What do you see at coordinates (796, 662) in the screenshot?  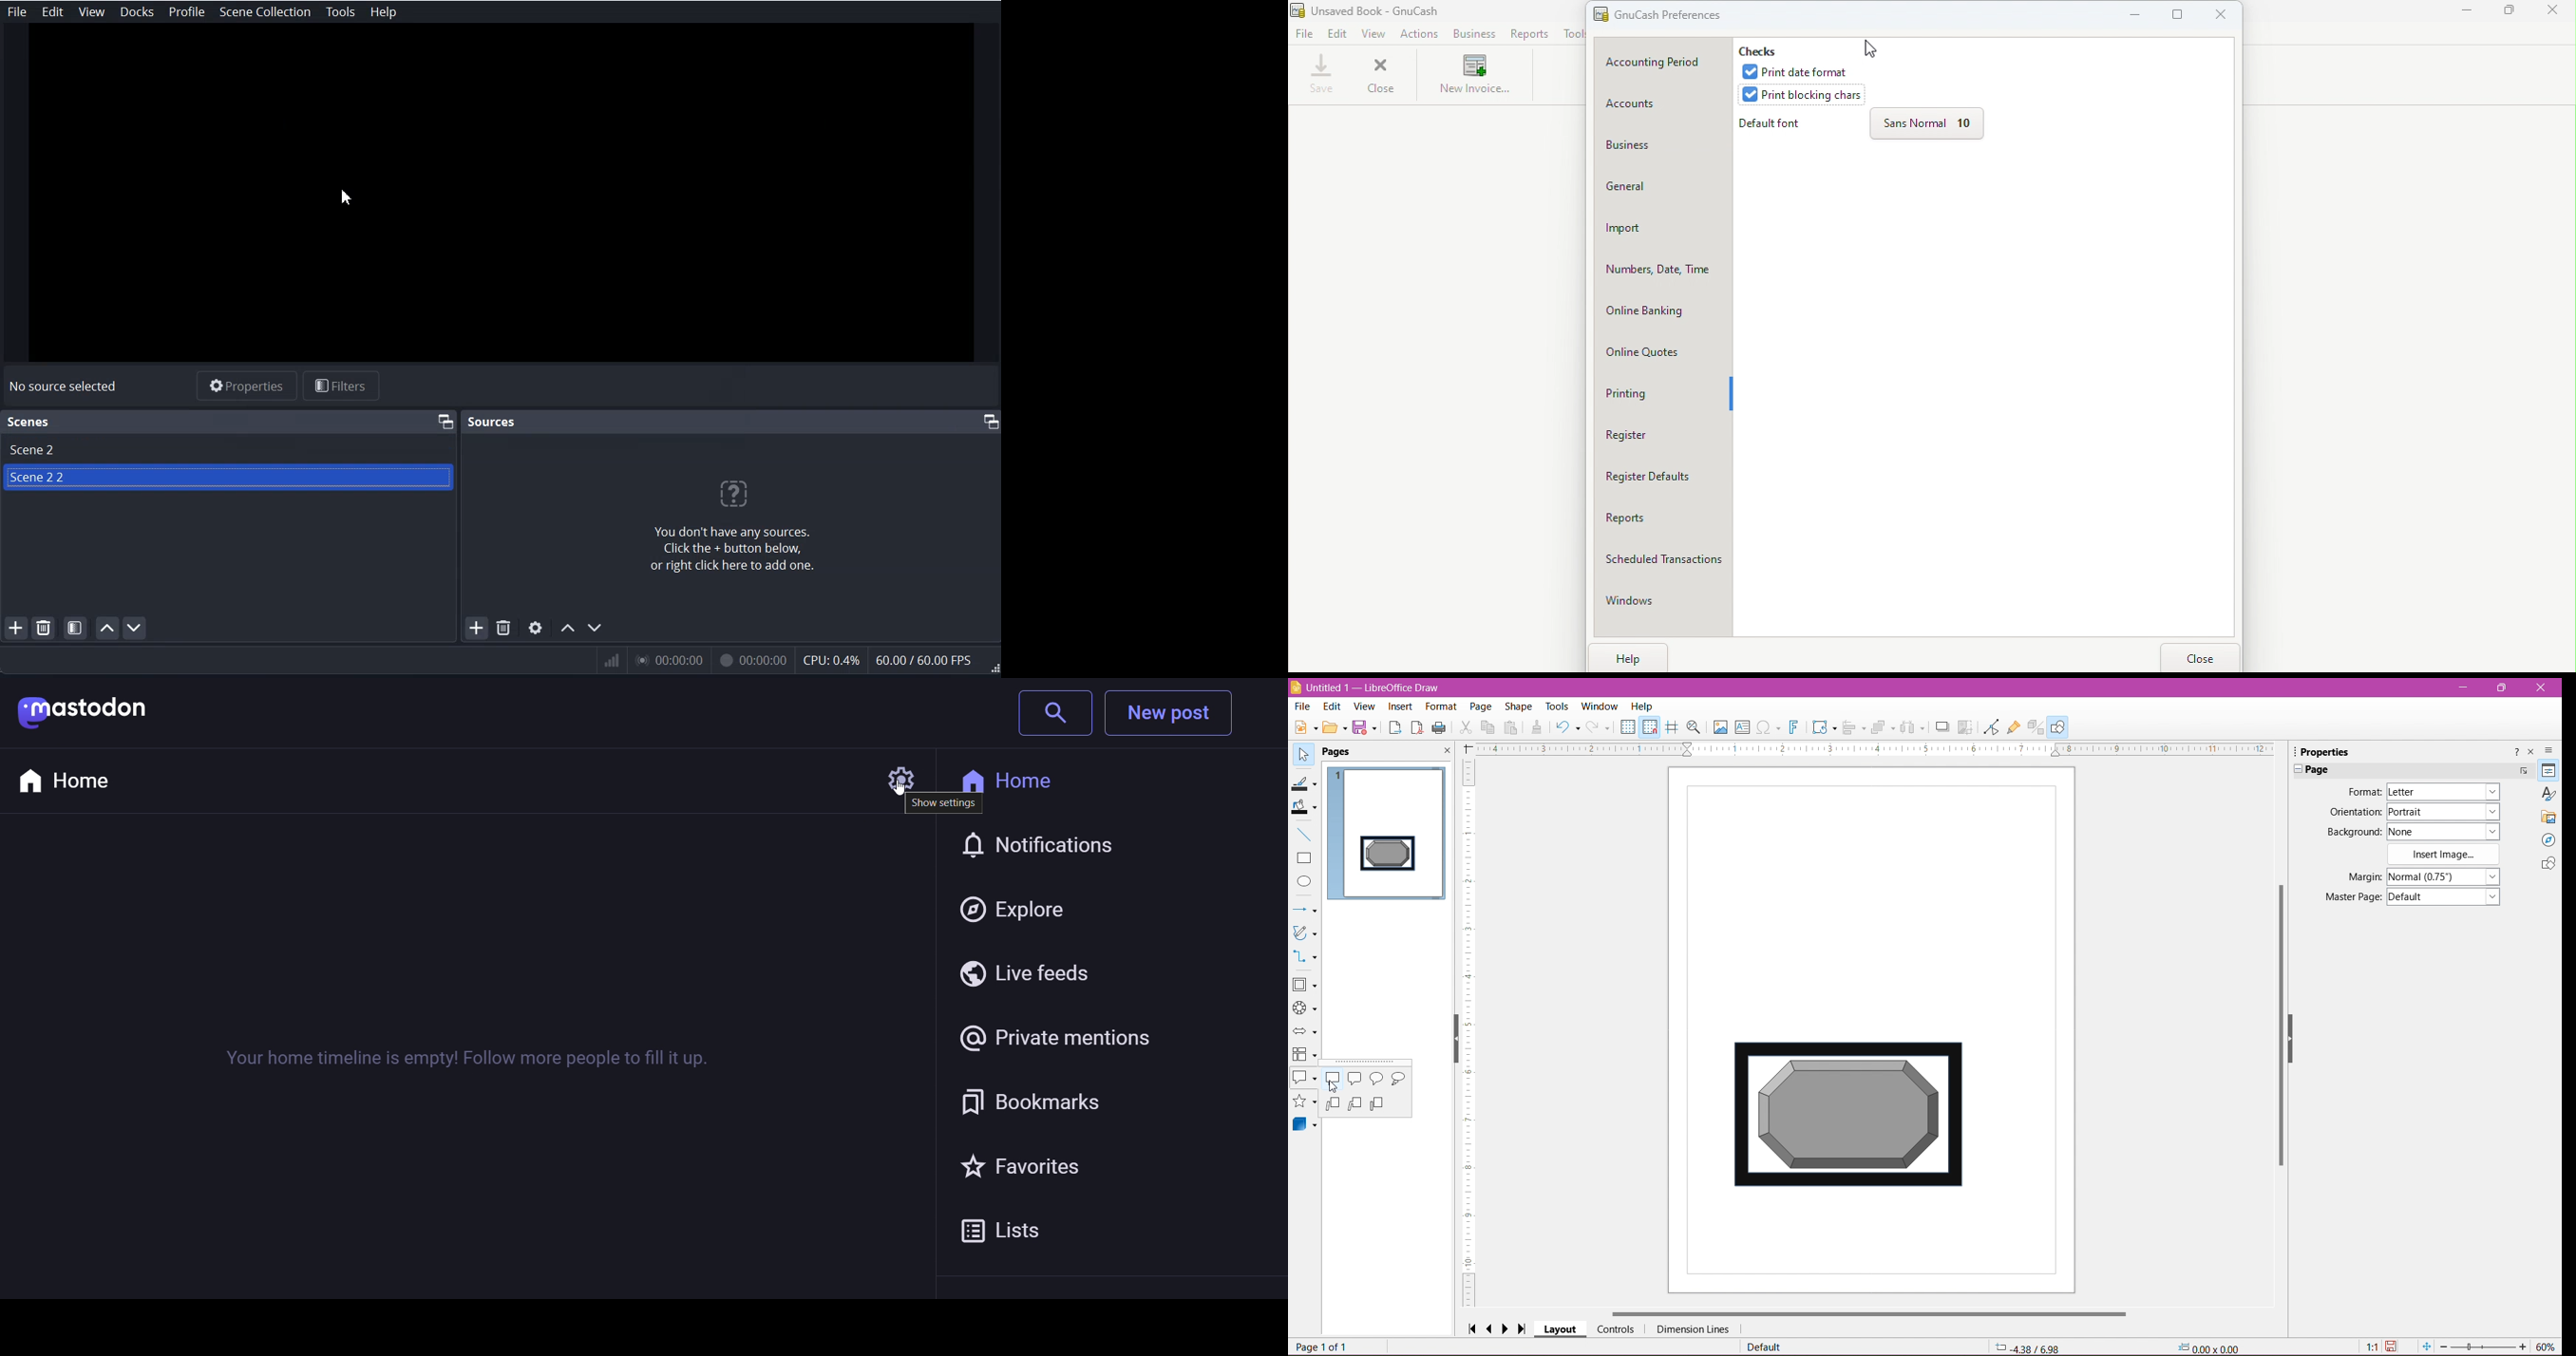 I see `Visual Parameter` at bounding box center [796, 662].